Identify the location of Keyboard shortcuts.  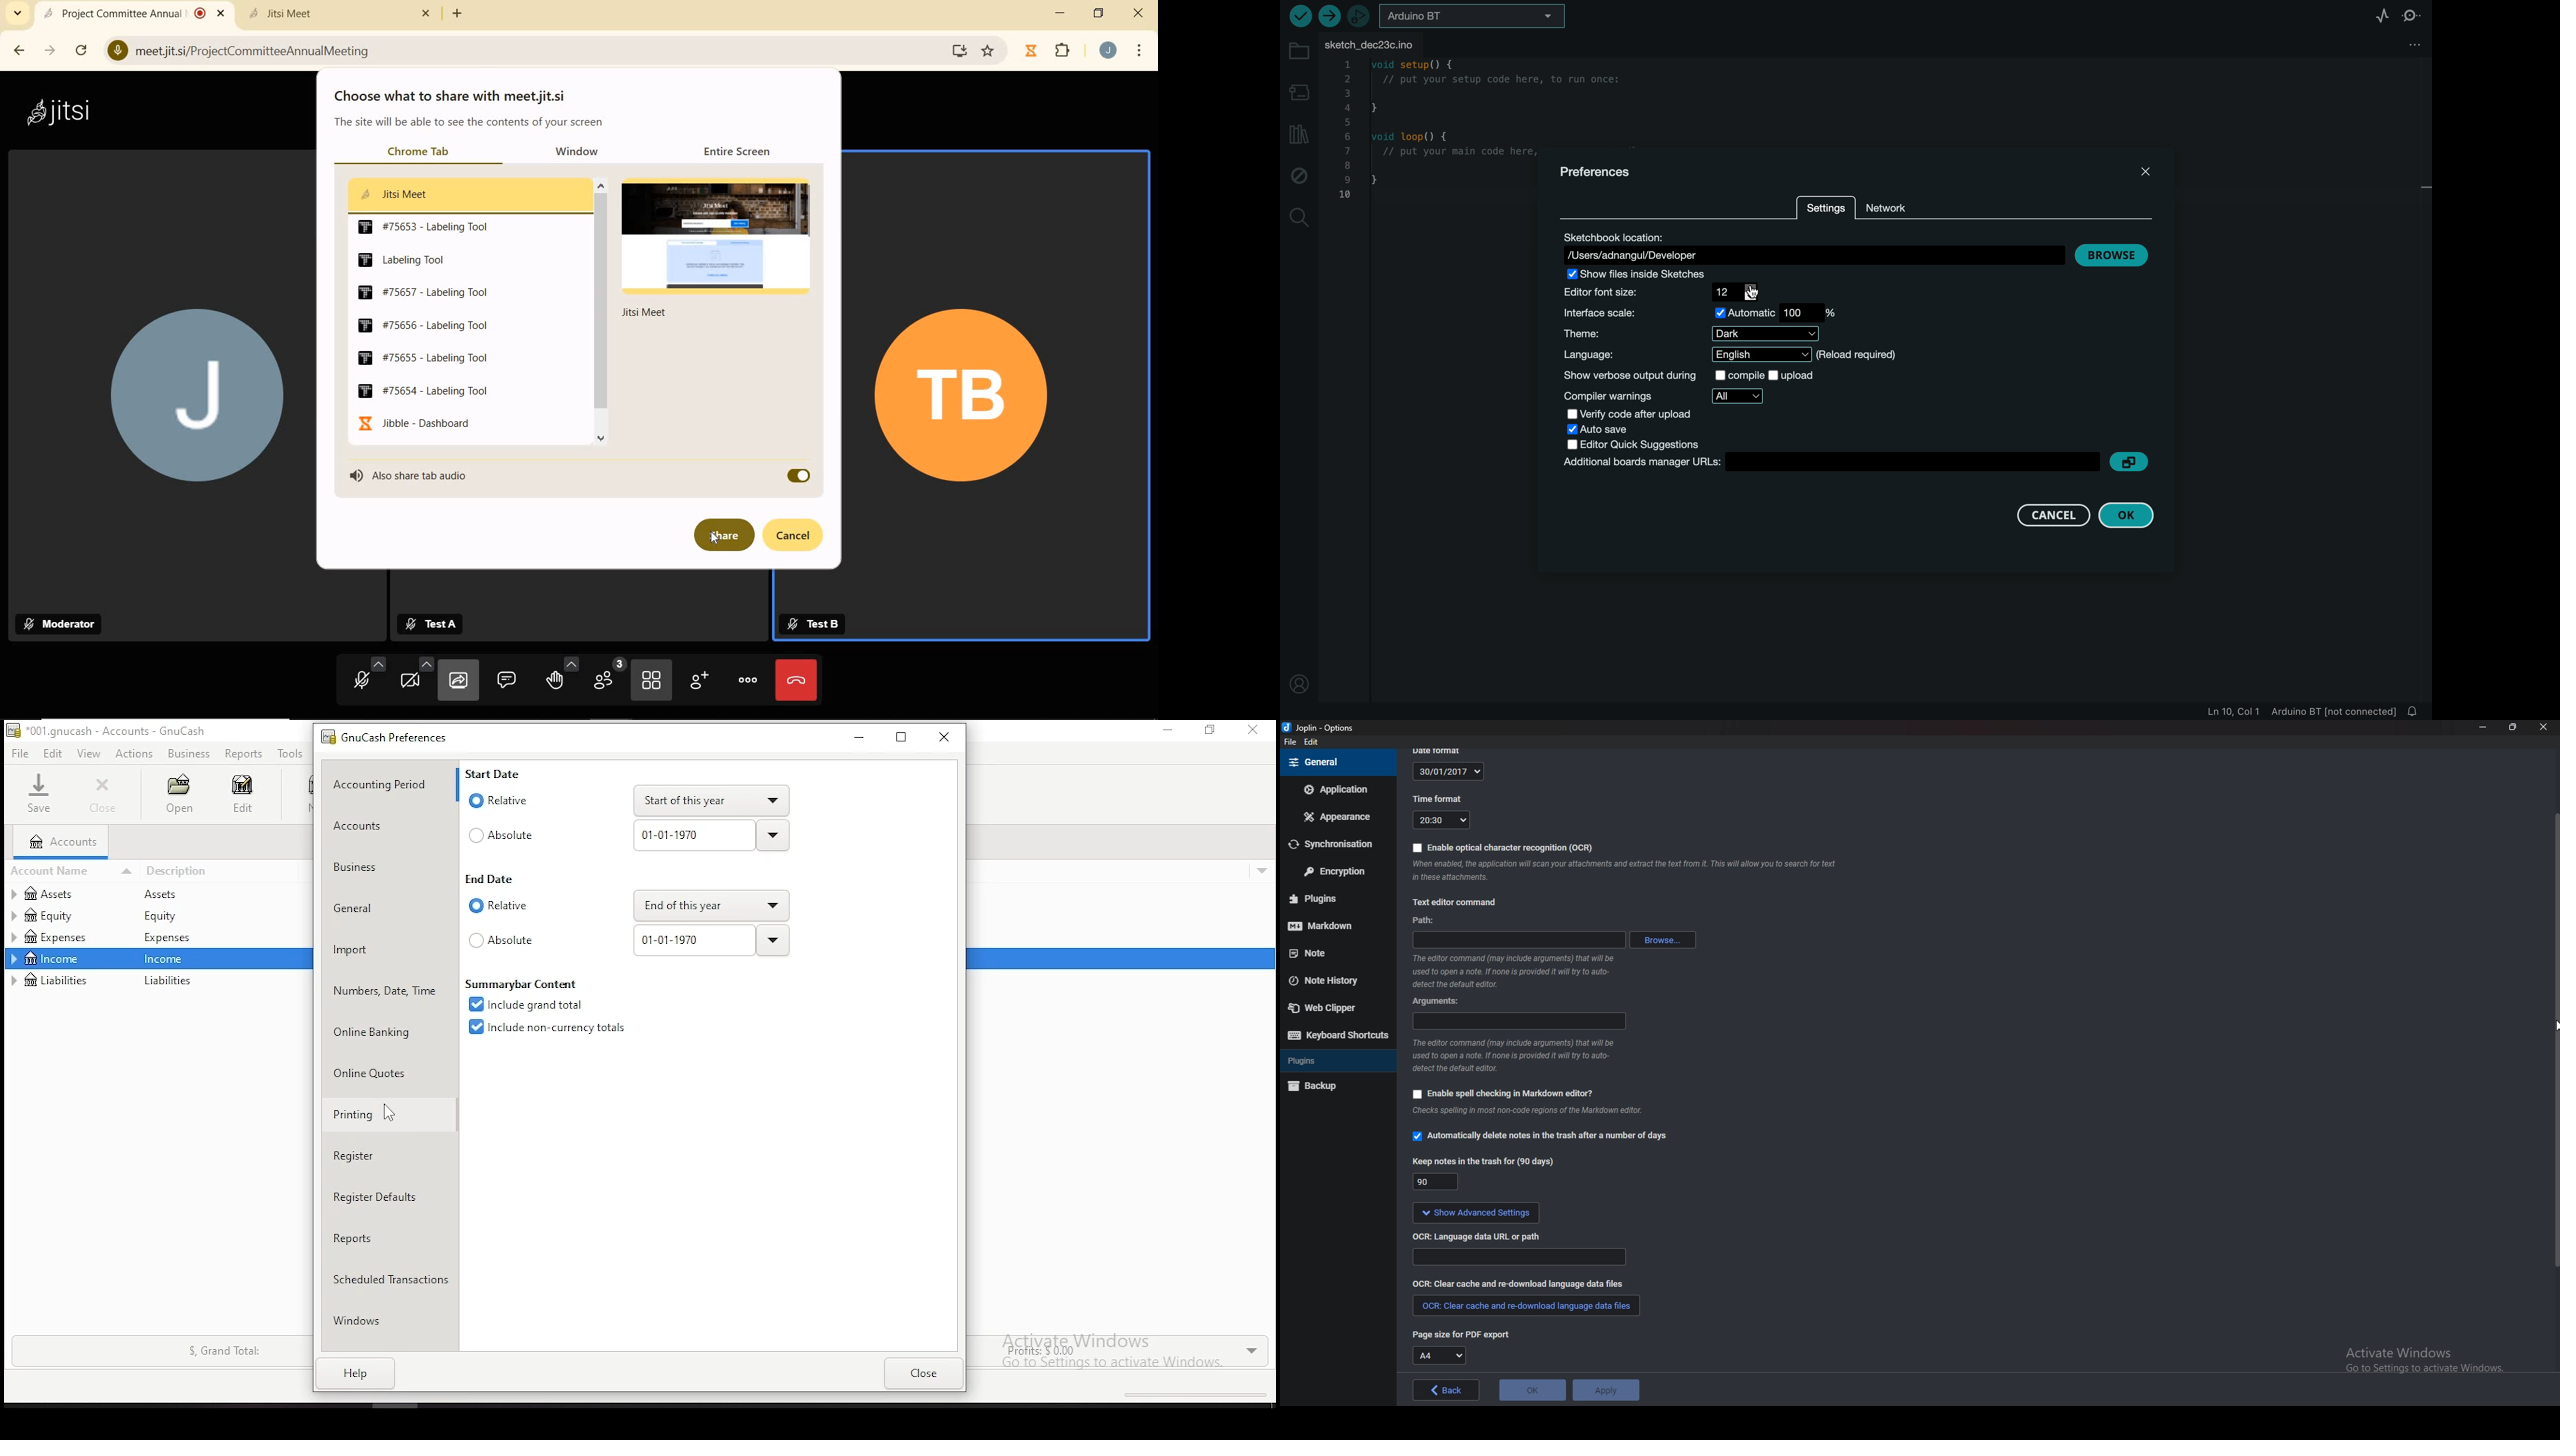
(1336, 1036).